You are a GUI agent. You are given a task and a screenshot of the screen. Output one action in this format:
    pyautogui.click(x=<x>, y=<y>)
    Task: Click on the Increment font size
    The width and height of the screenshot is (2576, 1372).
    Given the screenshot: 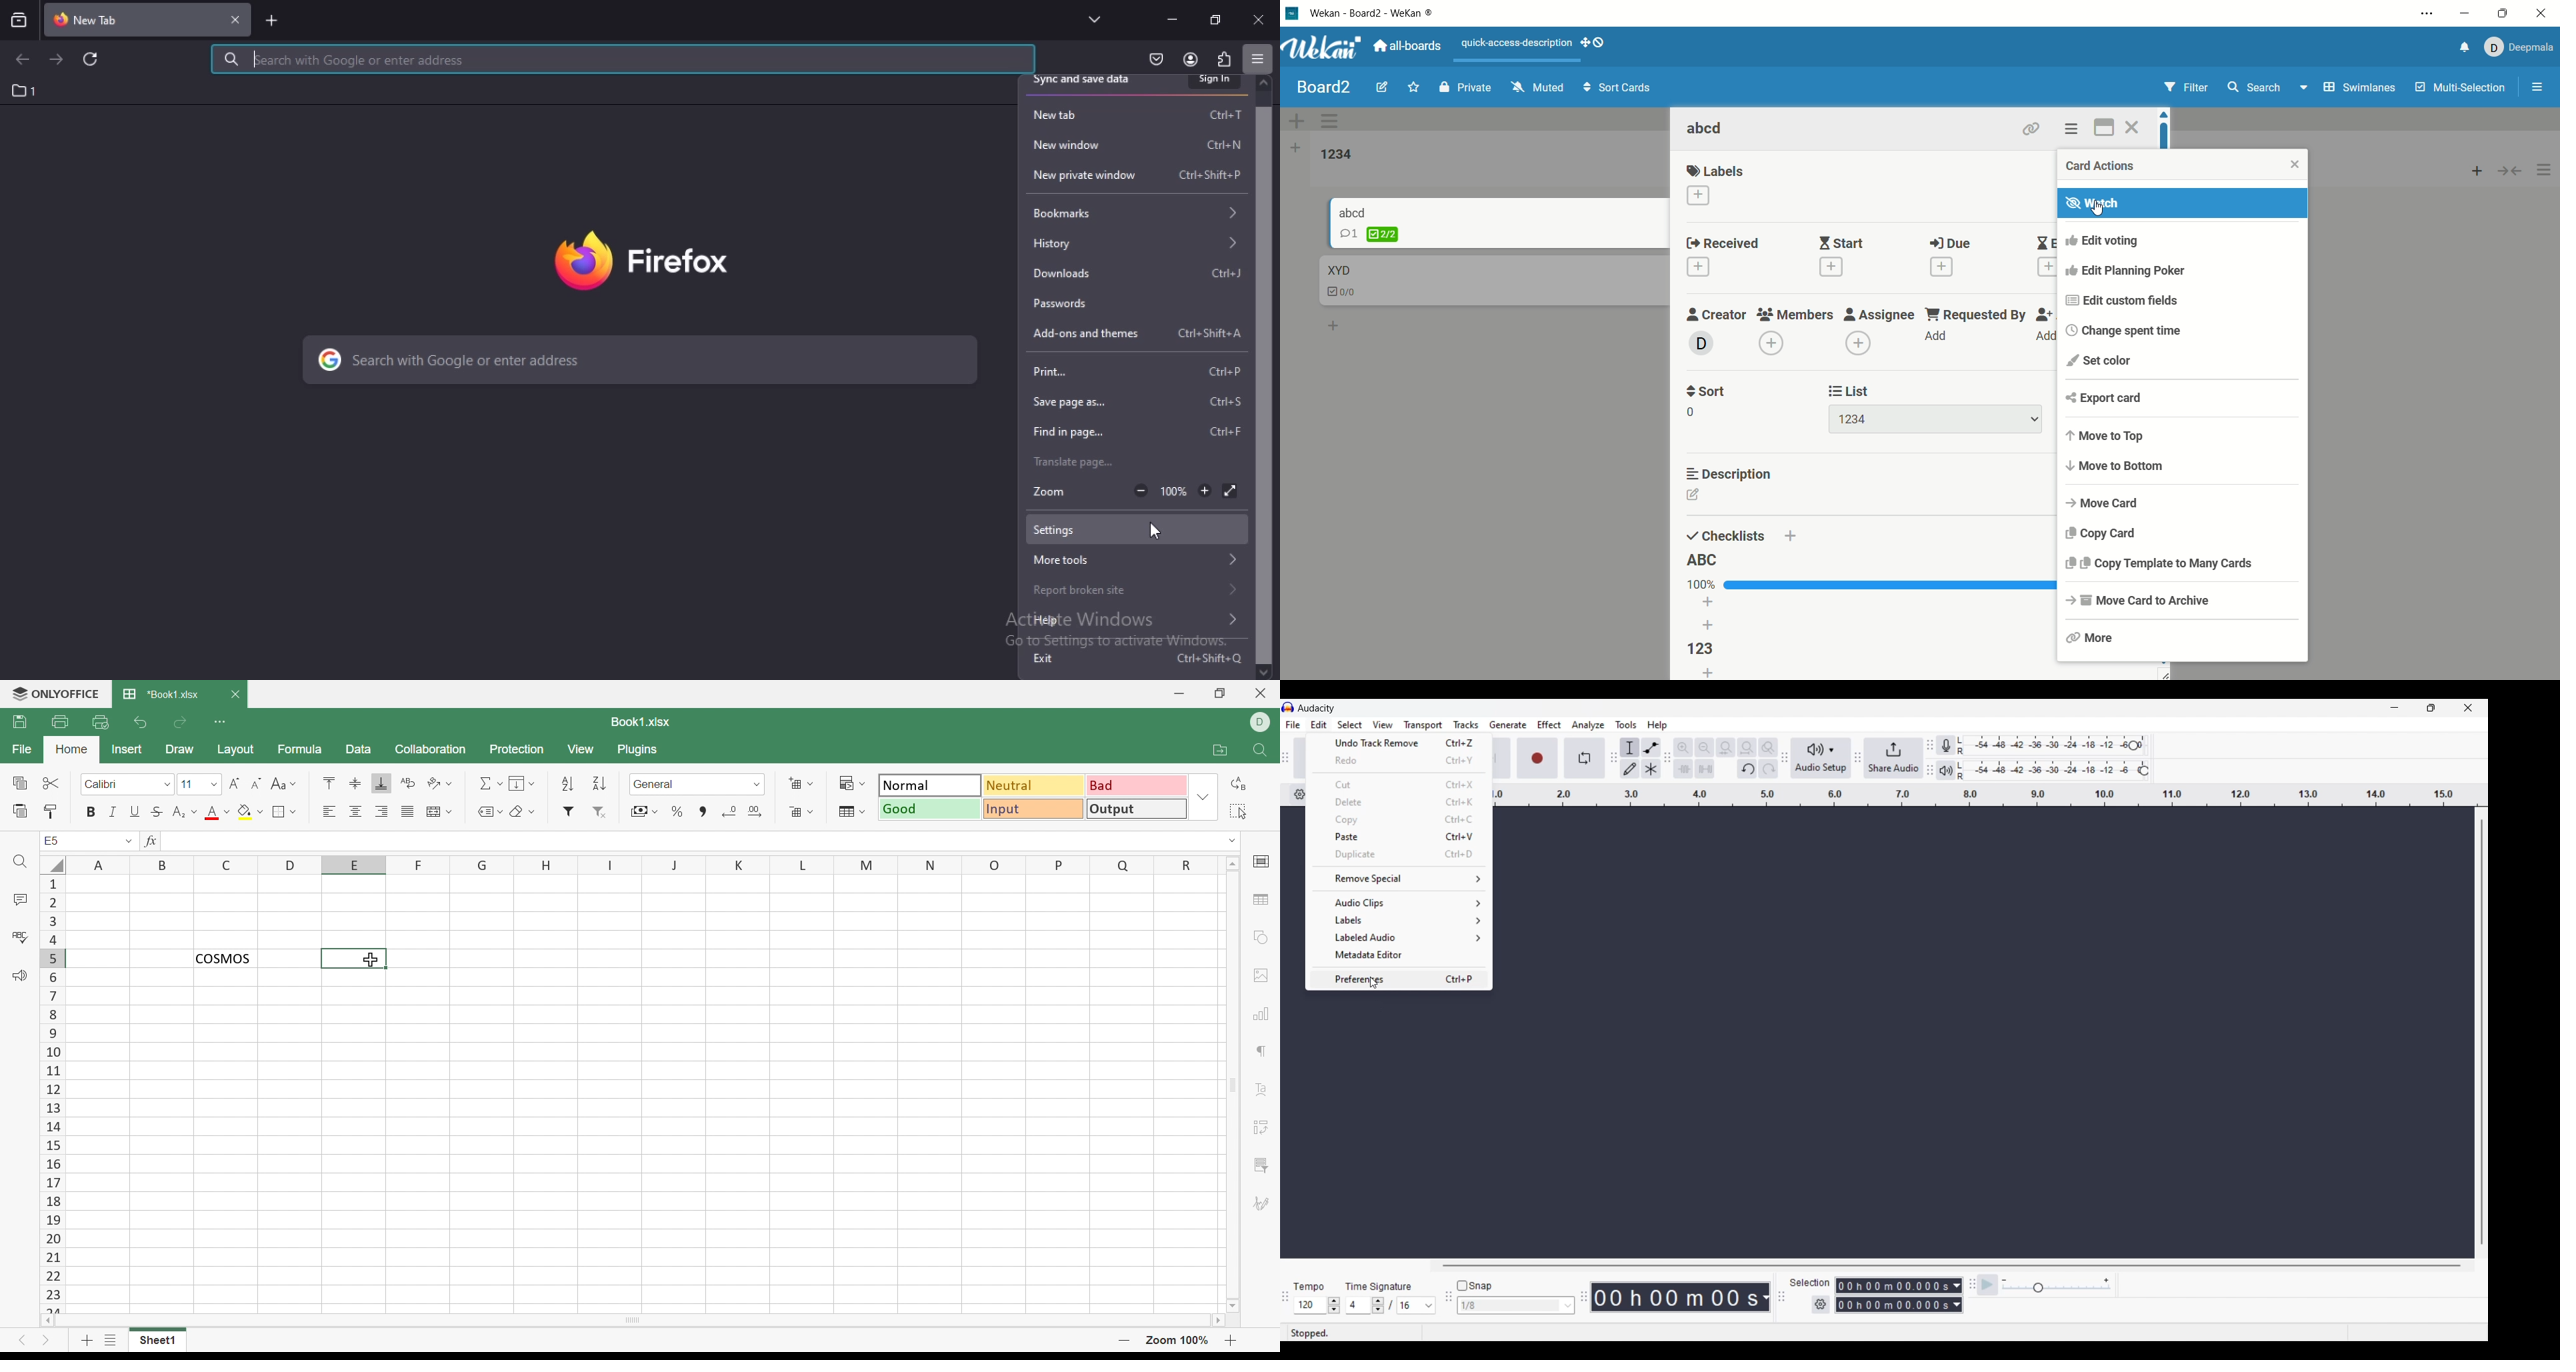 What is the action you would take?
    pyautogui.click(x=236, y=782)
    